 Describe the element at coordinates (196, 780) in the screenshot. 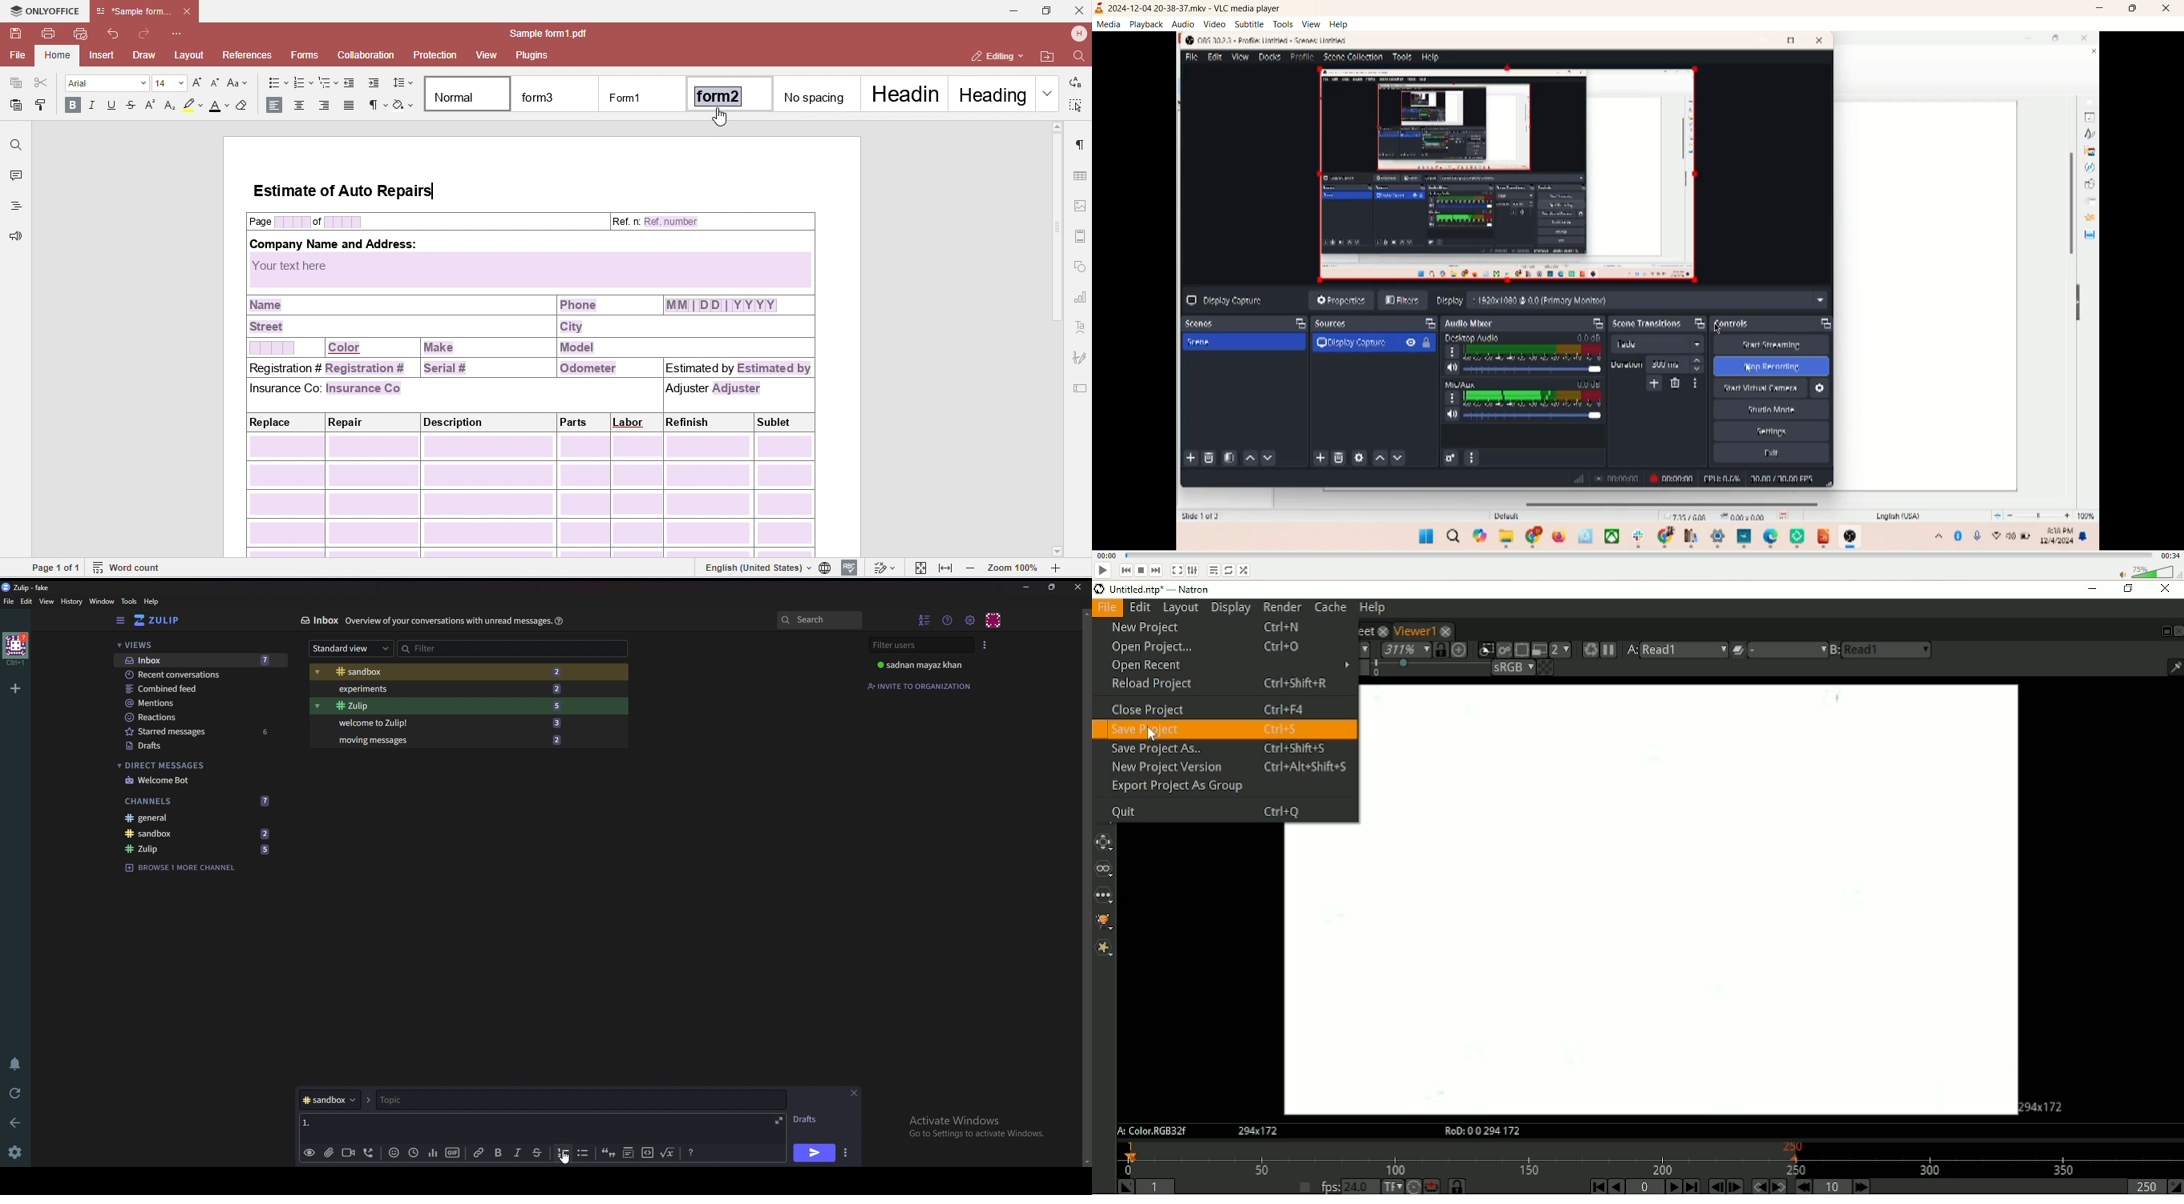

I see `welcome bot` at that location.